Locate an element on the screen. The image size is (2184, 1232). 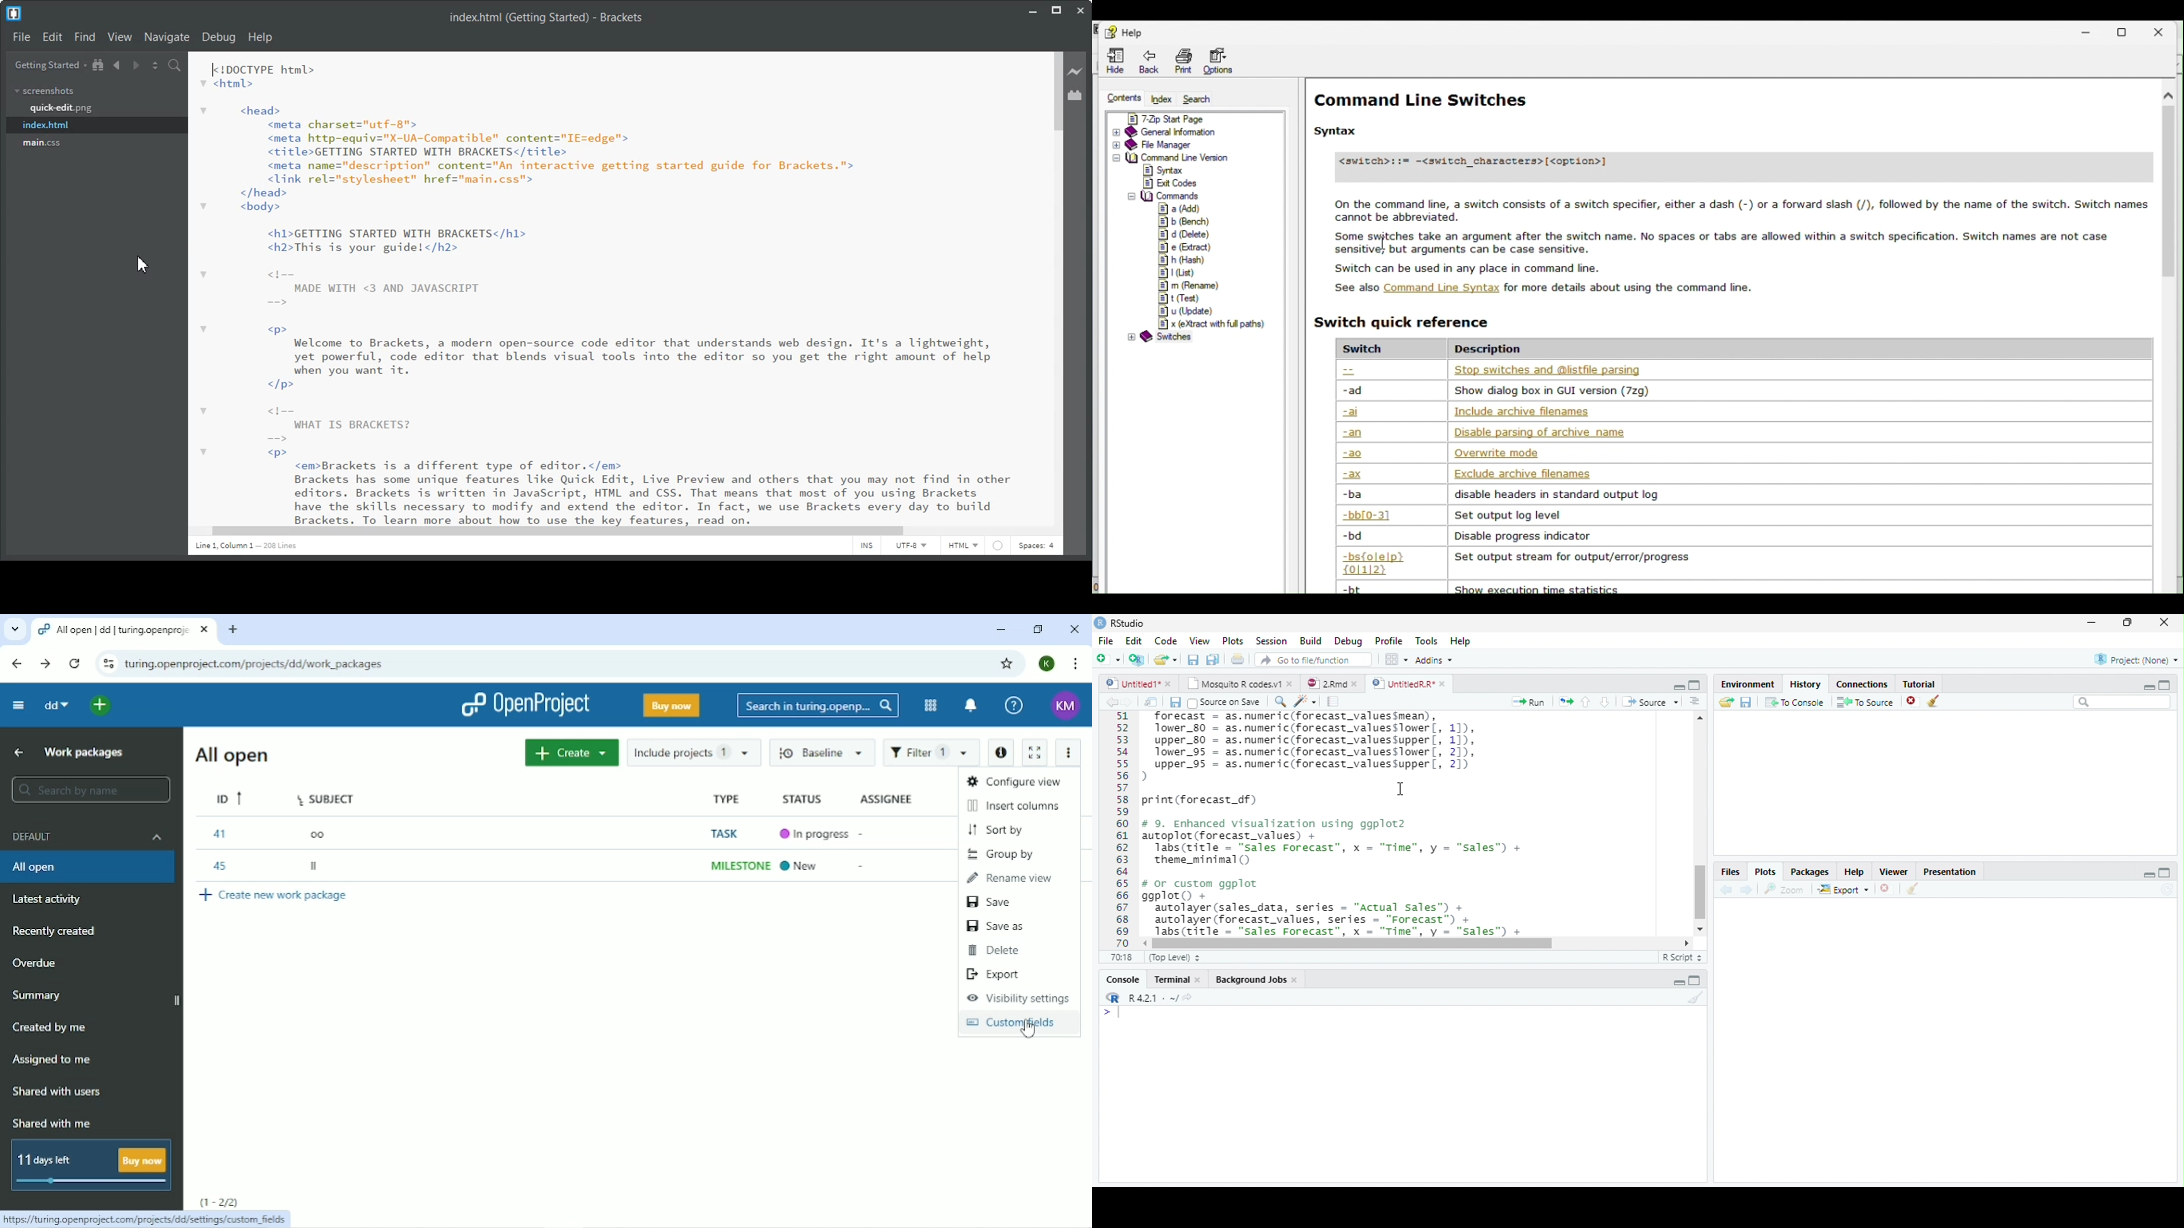
disable headers in standar outpu log is located at coordinates (1558, 495).